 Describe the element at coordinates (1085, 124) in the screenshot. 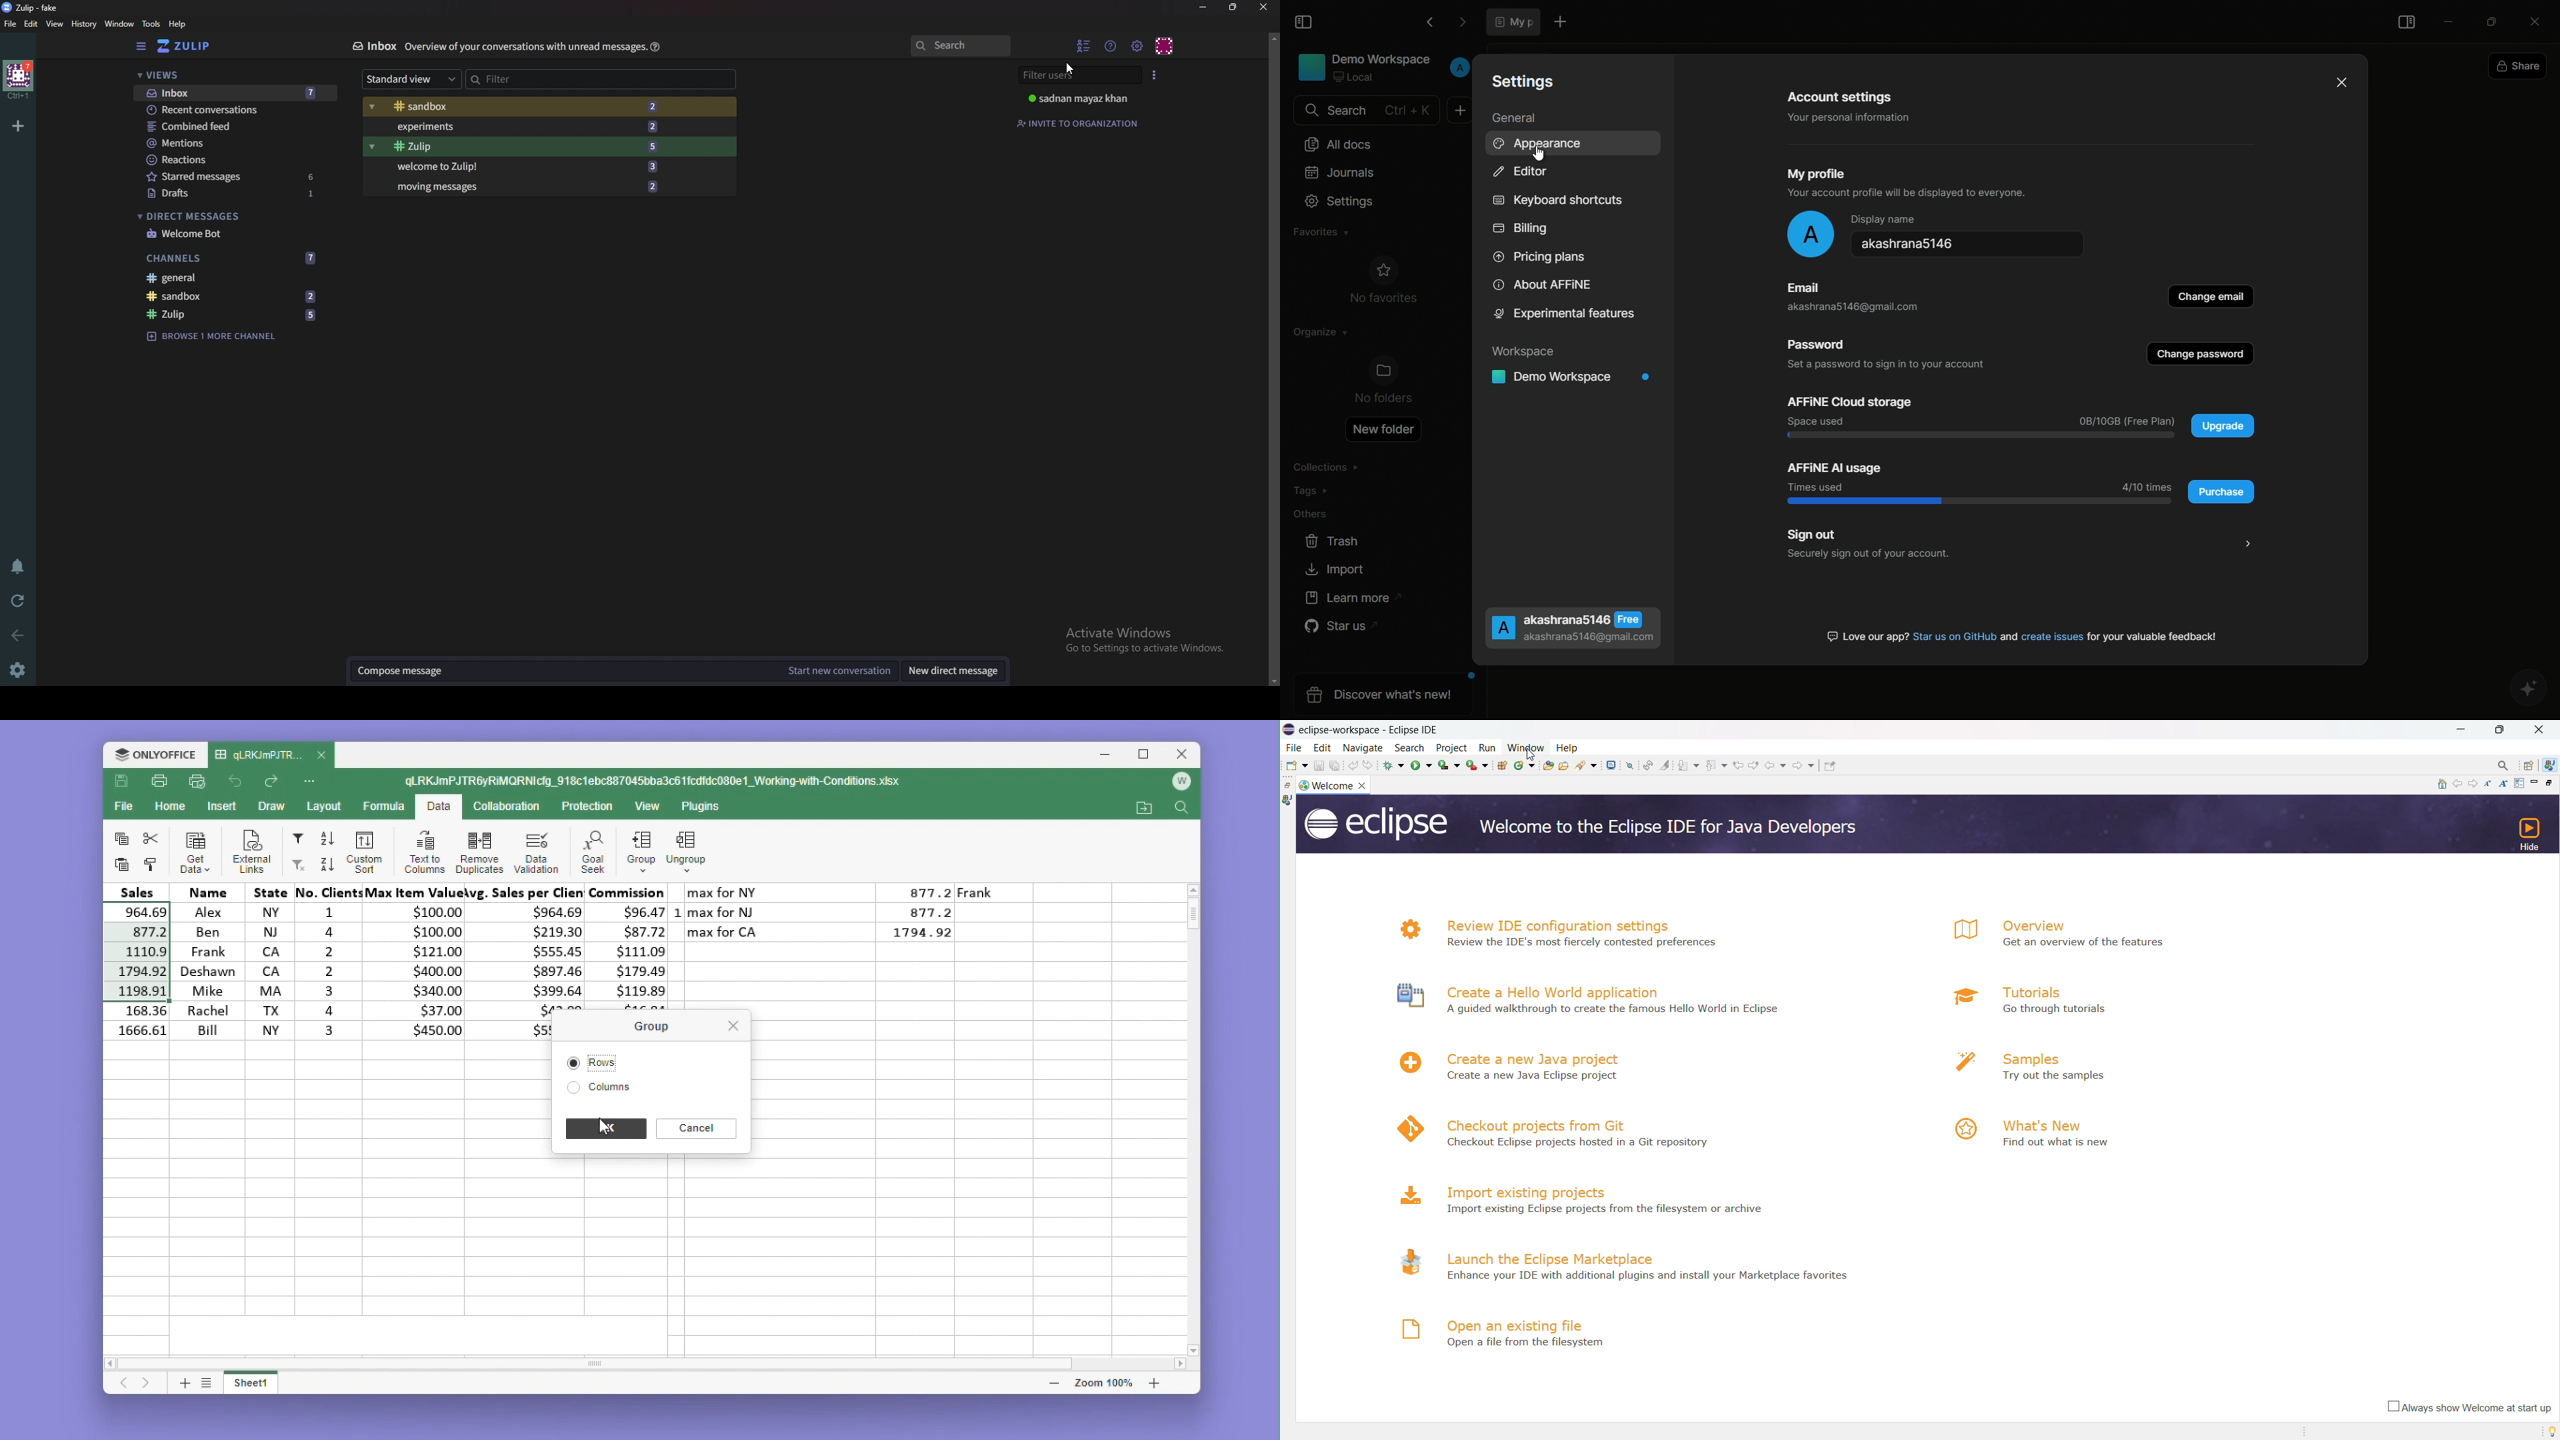

I see `Invite to organization` at that location.